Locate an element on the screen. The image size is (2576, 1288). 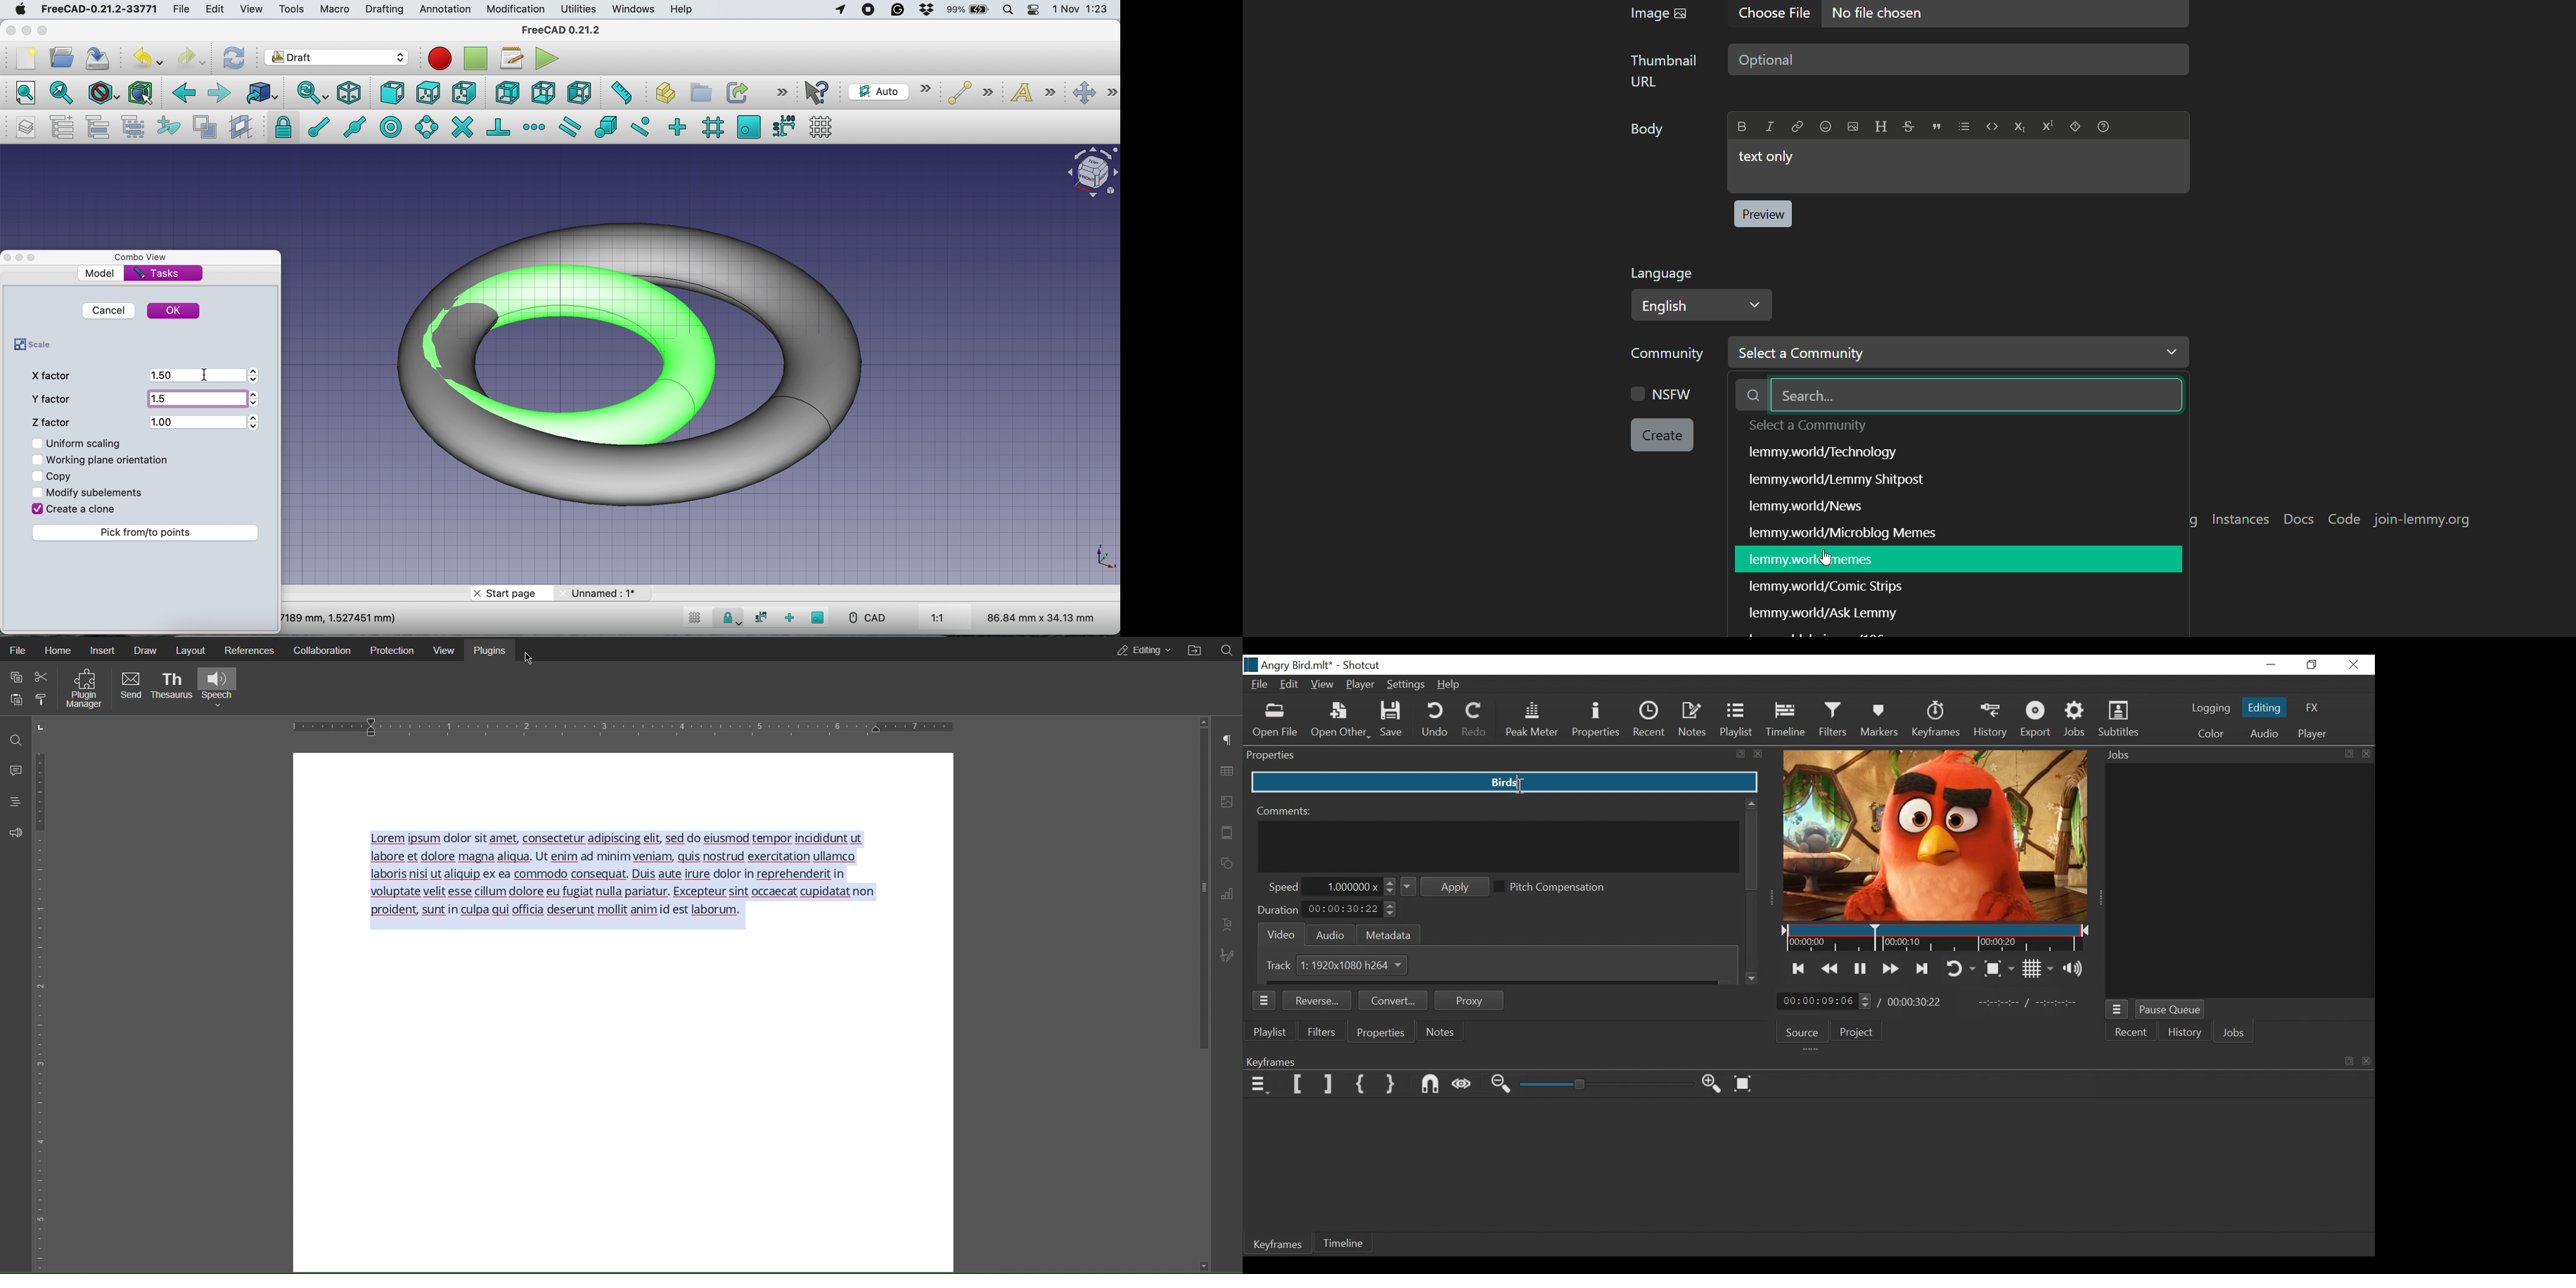
Header is located at coordinates (1881, 127).